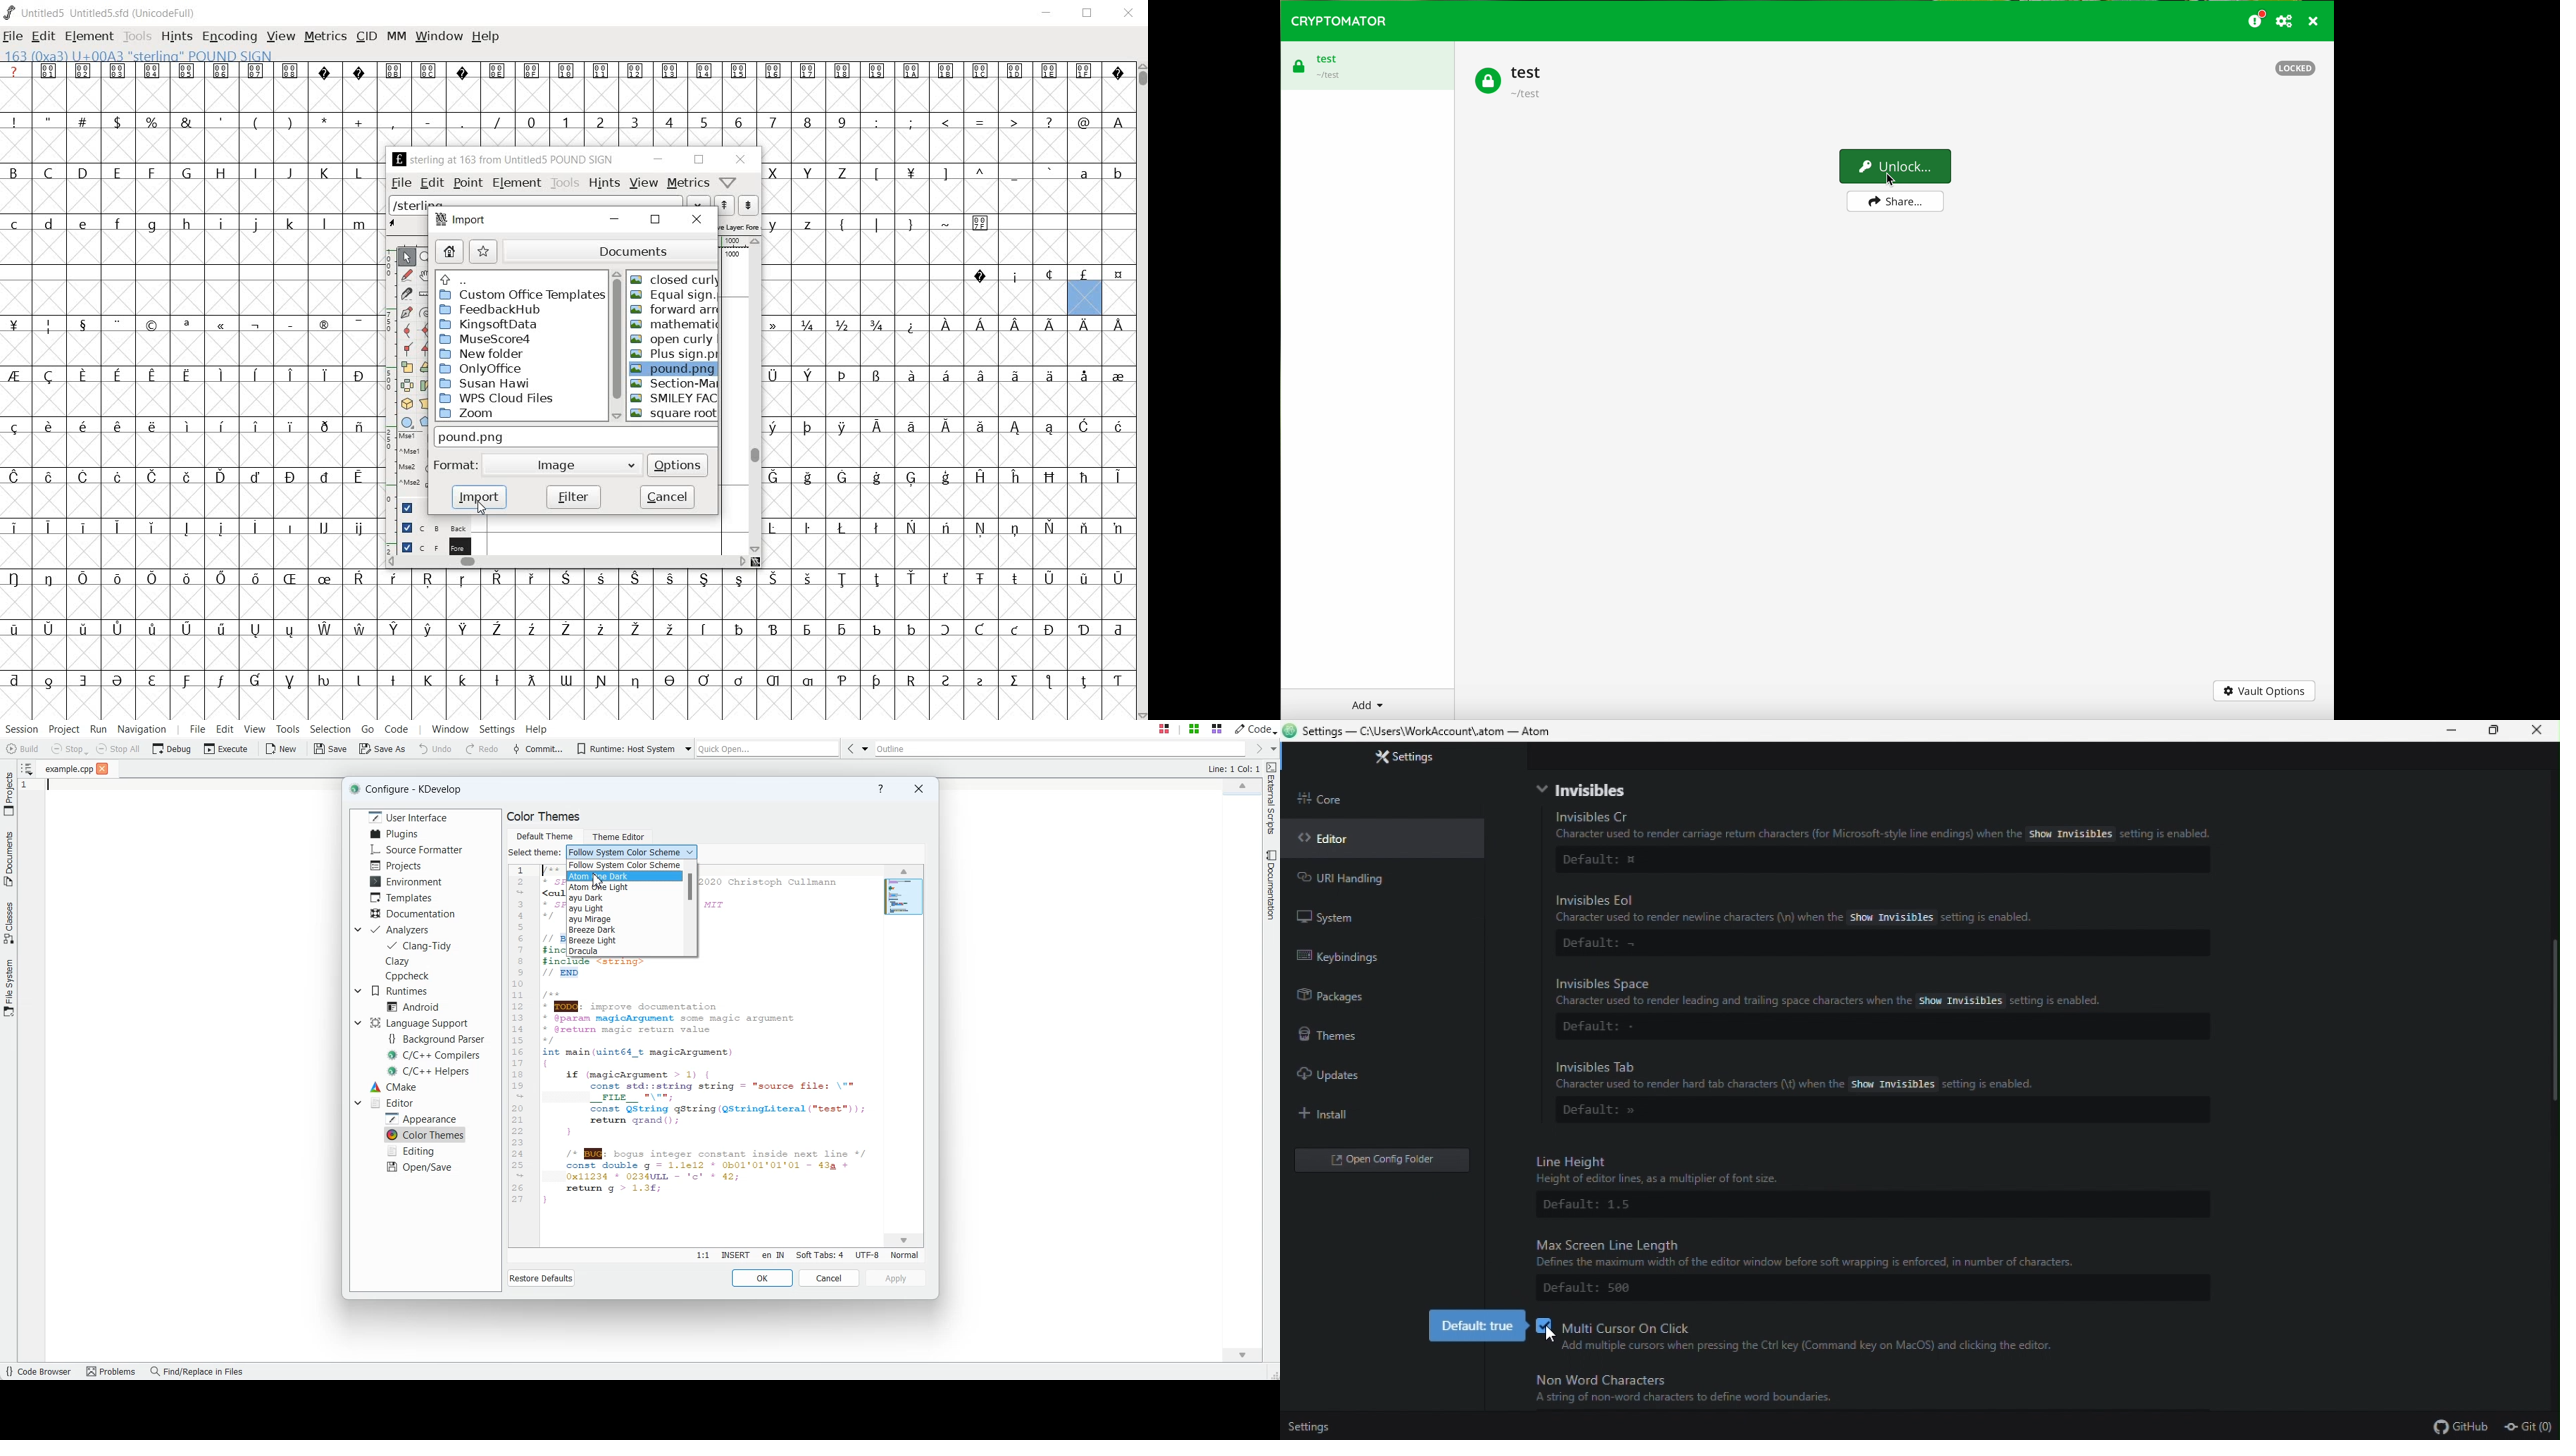 The height and width of the screenshot is (1456, 2576). Describe the element at coordinates (118, 70) in the screenshot. I see `Symbol` at that location.